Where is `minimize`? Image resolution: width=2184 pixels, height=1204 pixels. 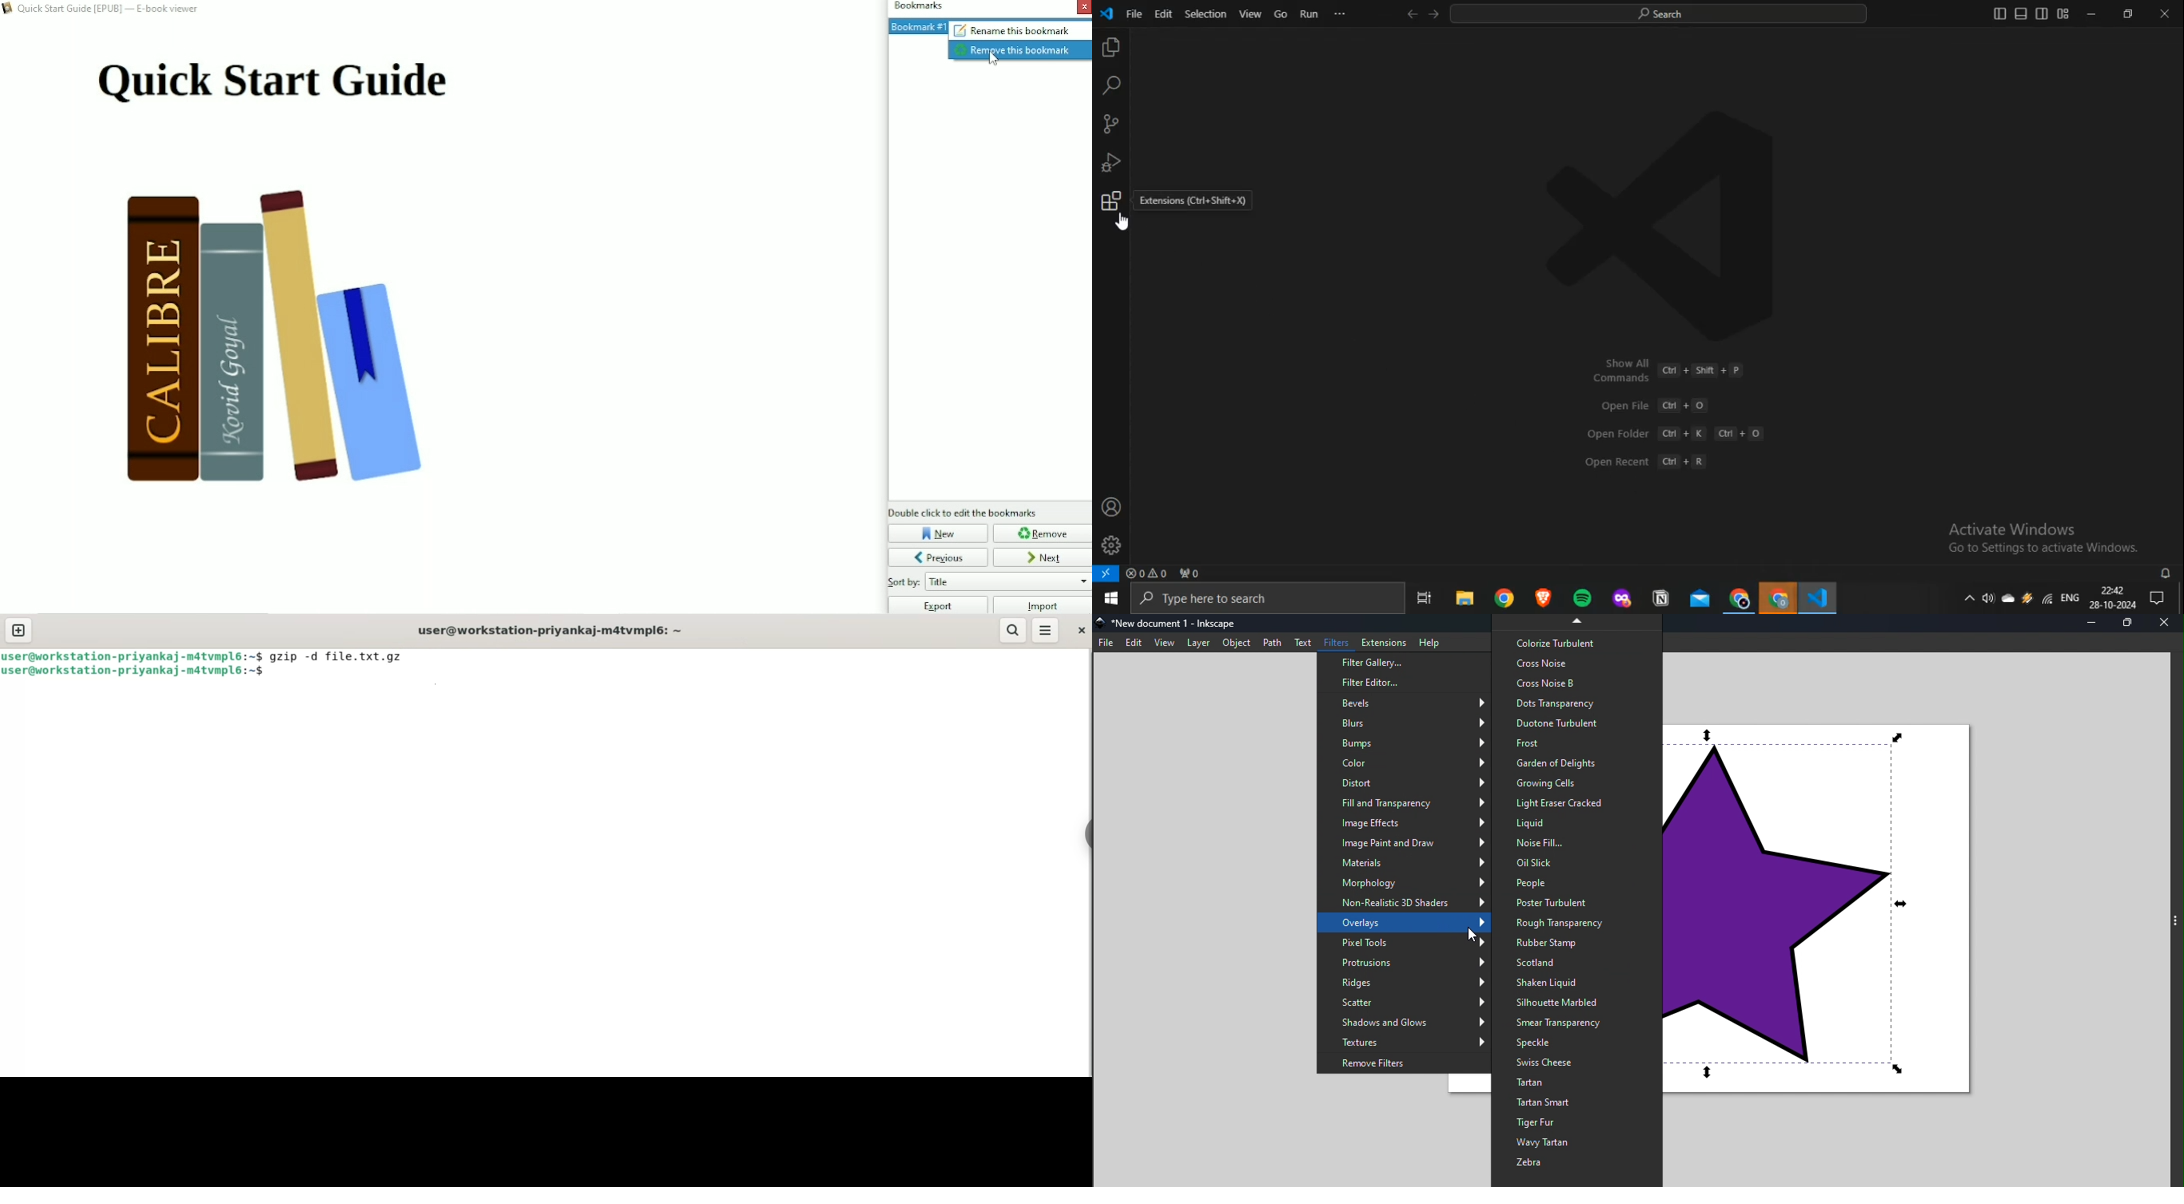 minimize is located at coordinates (2091, 14).